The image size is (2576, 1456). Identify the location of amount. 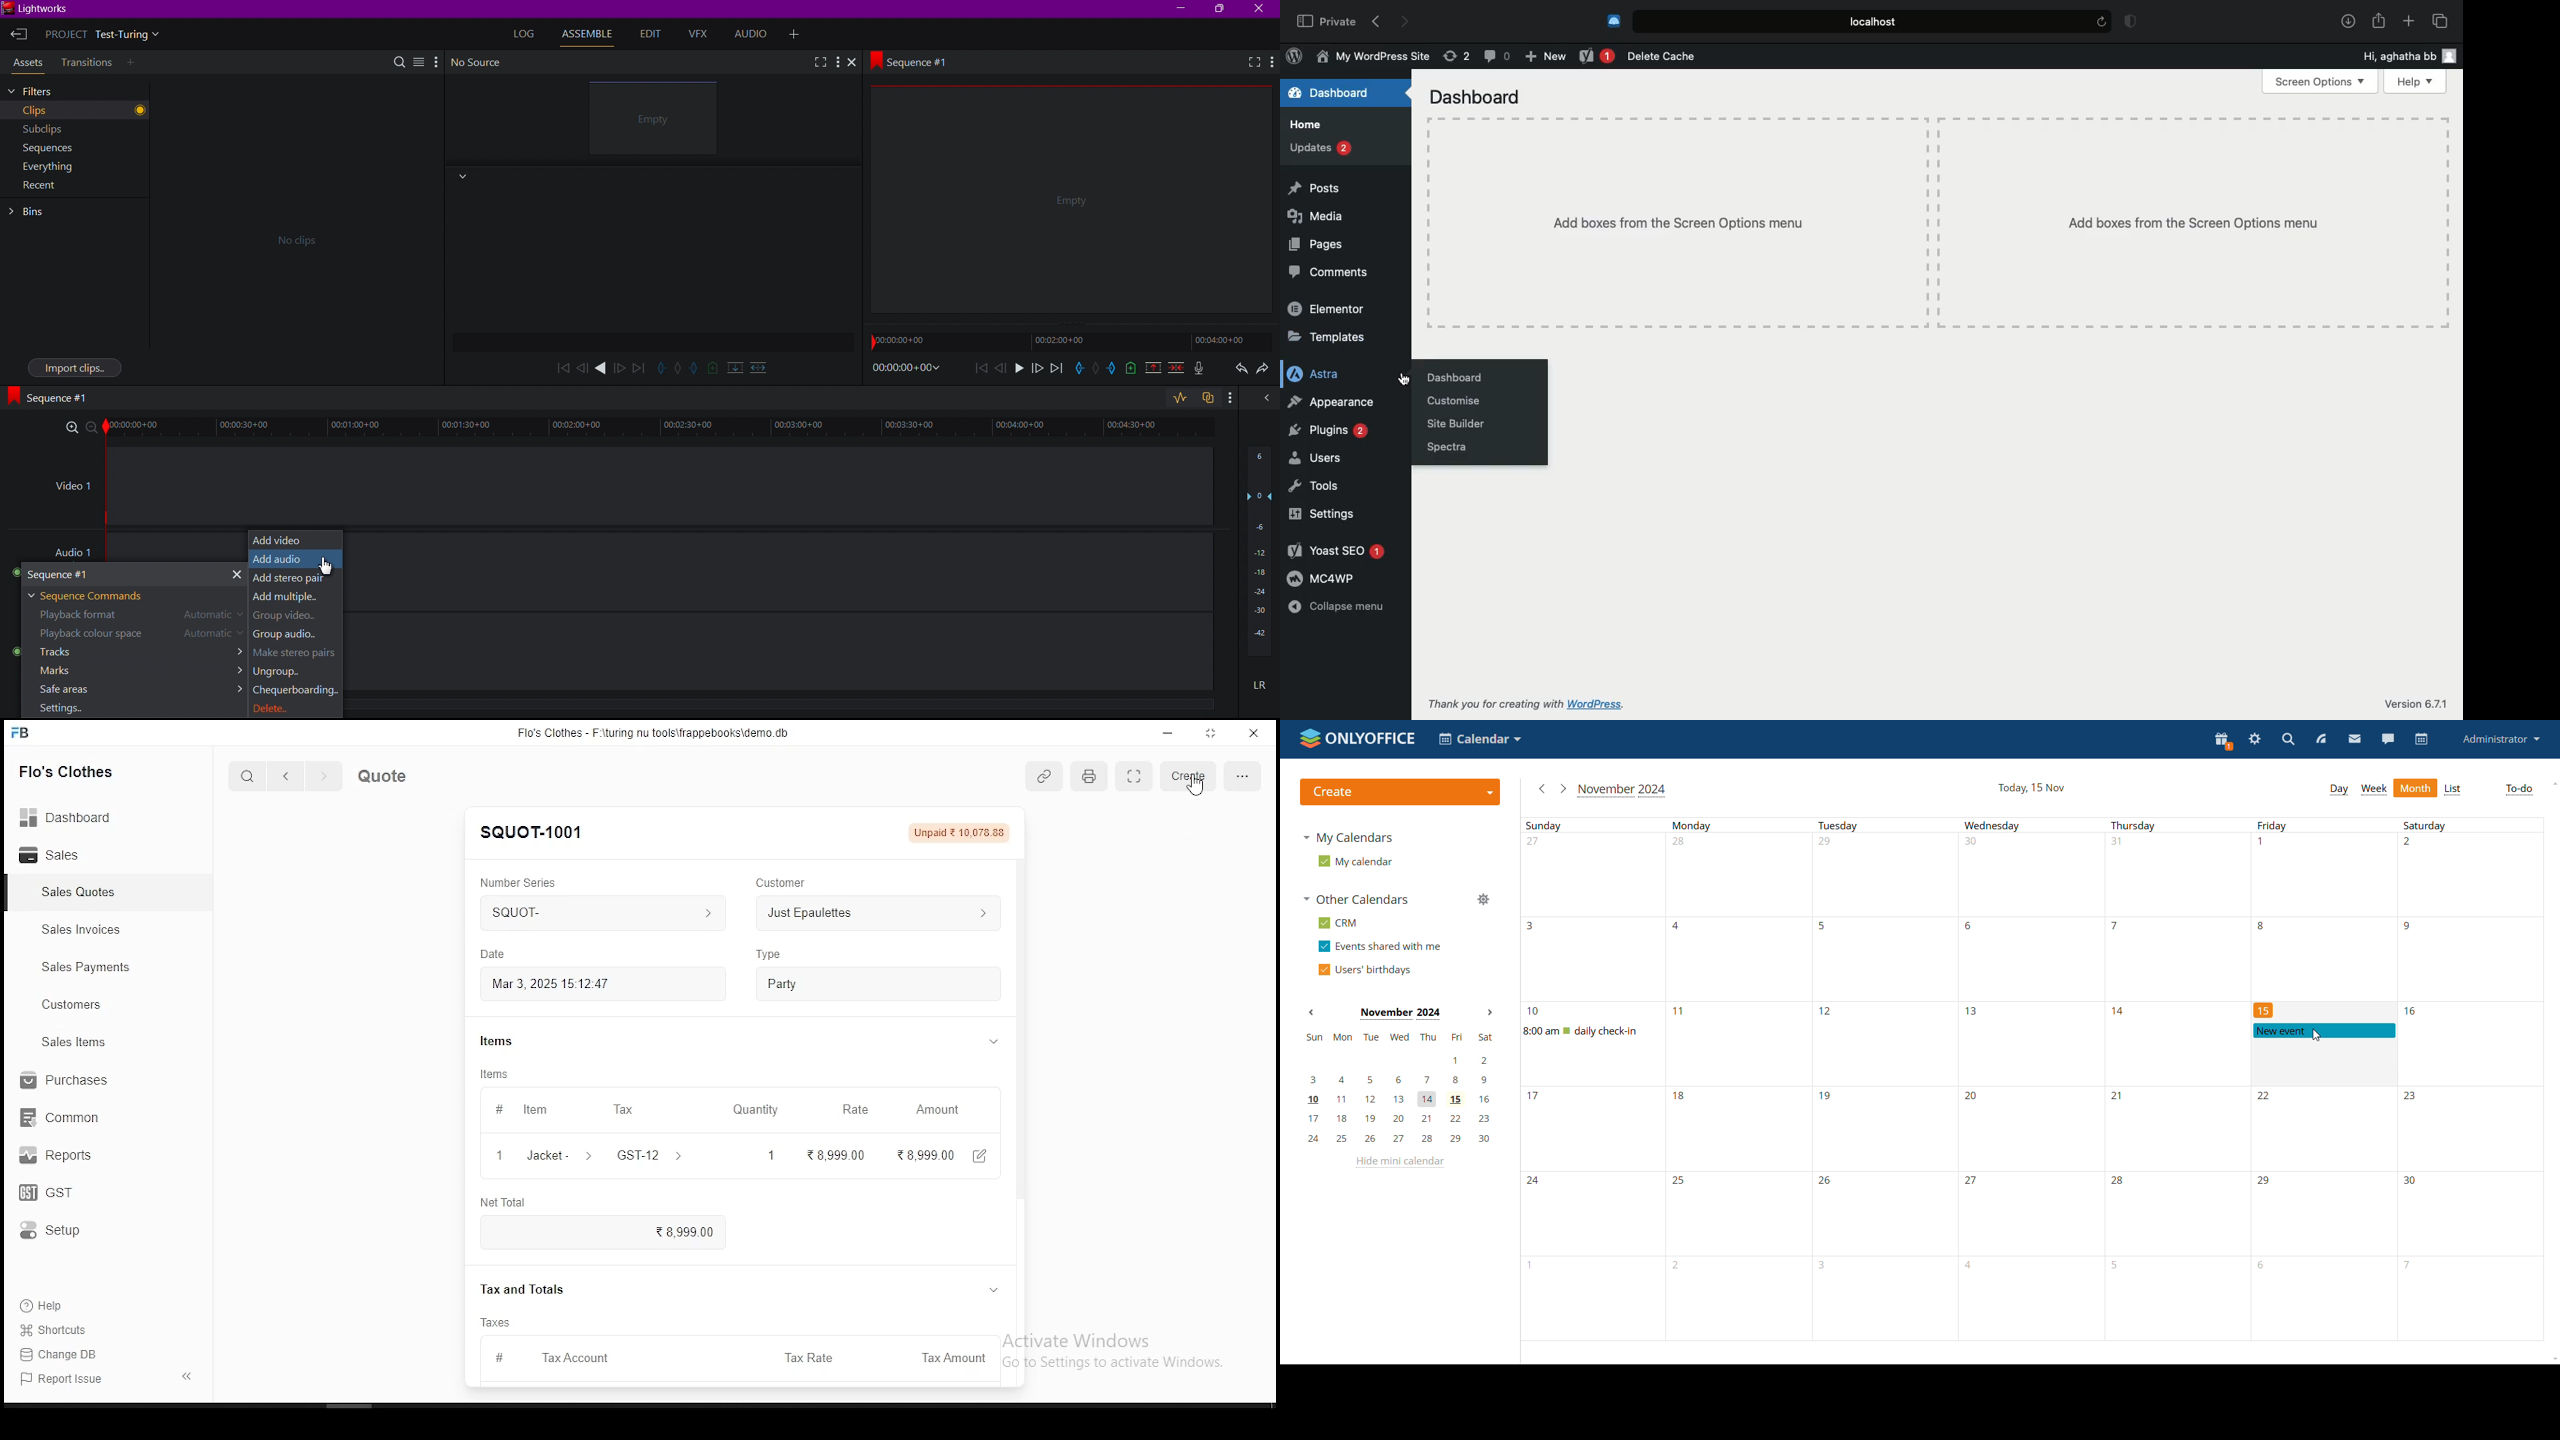
(942, 1110).